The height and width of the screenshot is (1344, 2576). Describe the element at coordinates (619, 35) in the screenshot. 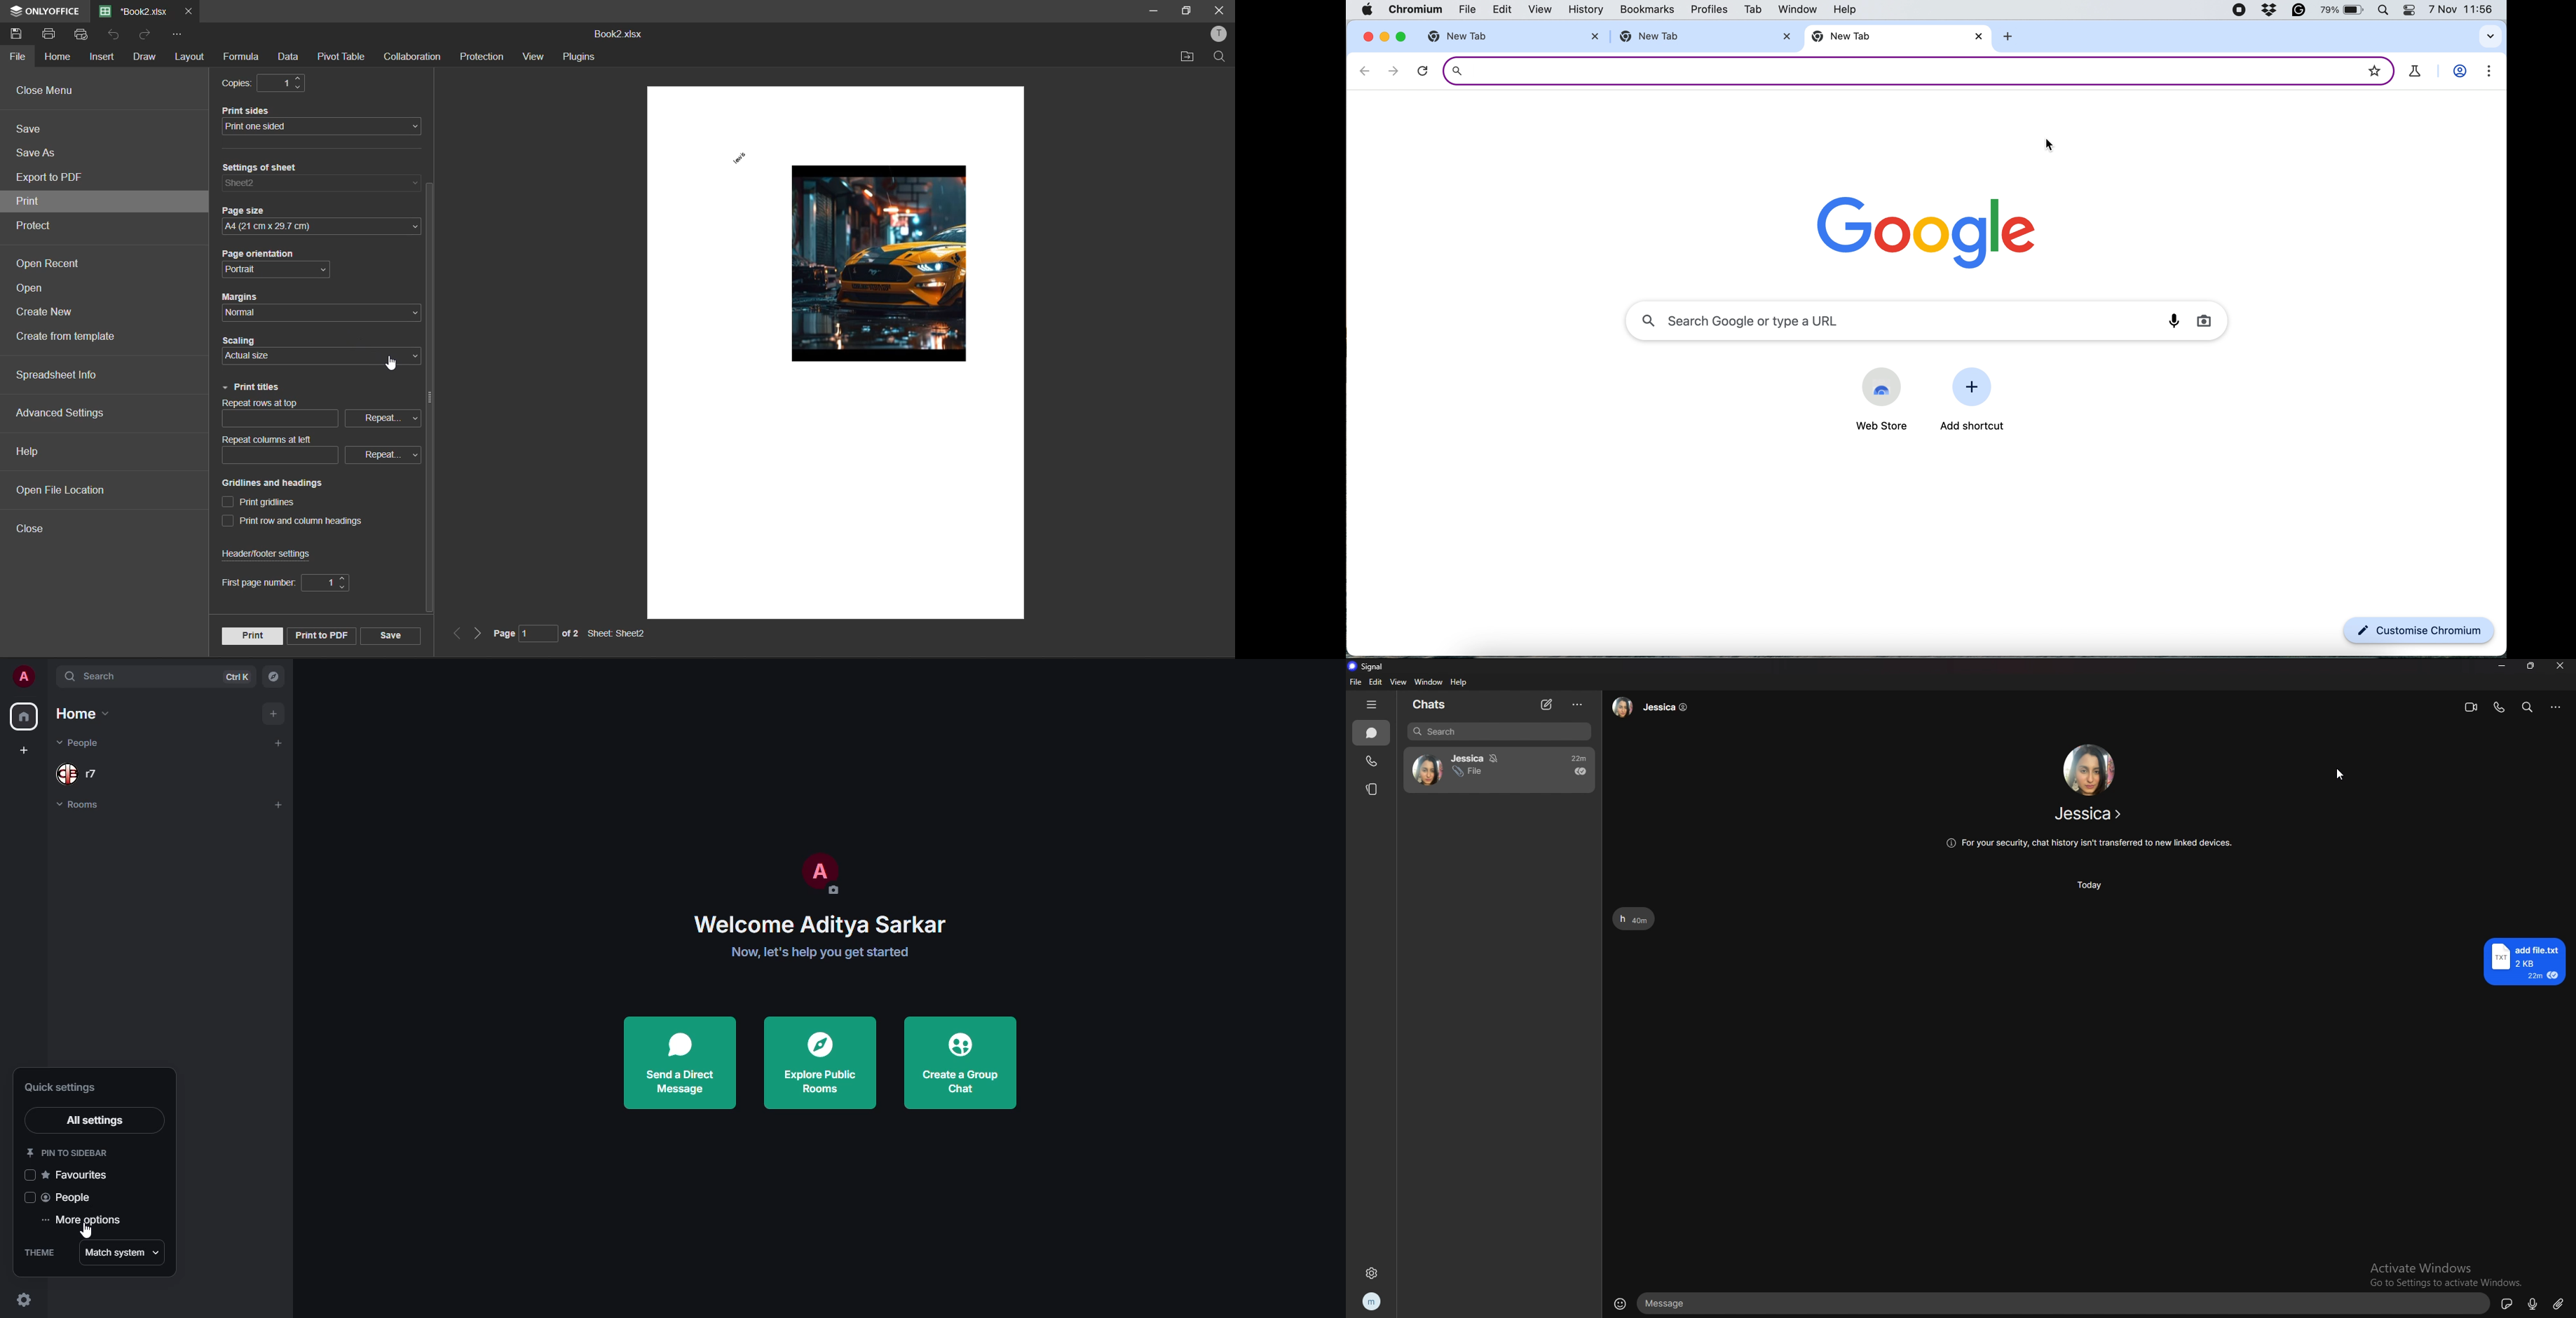

I see `file name` at that location.